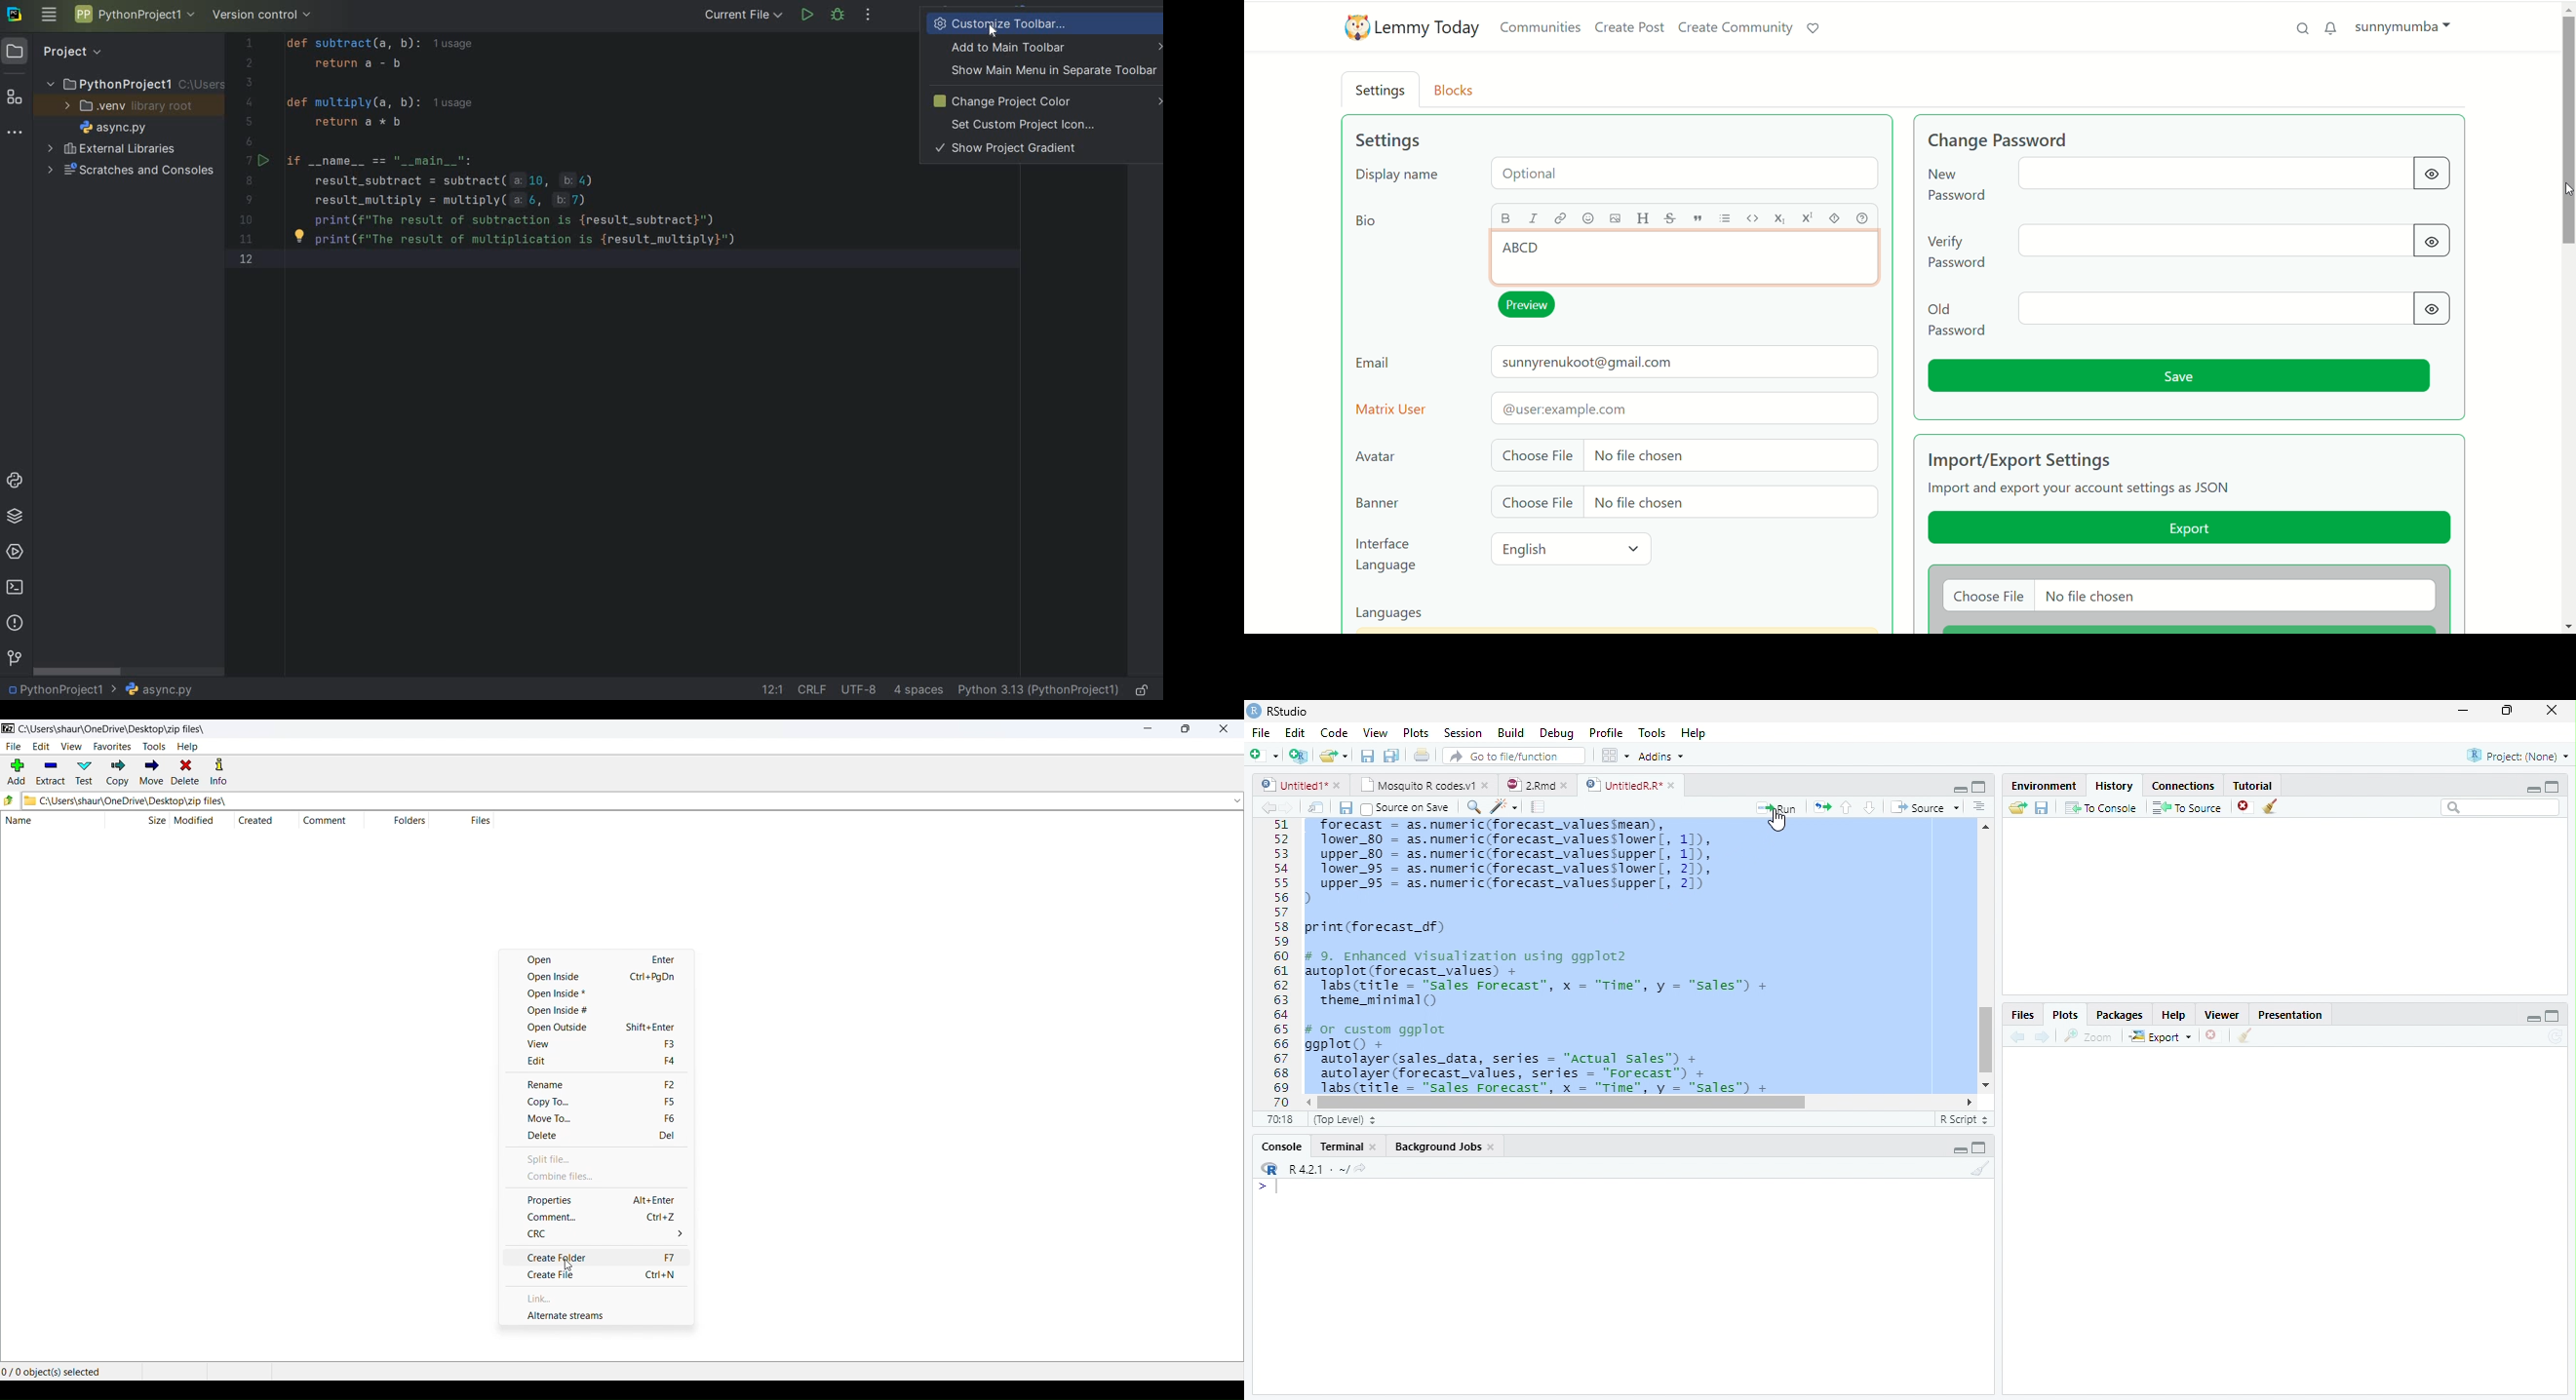 The image size is (2576, 1400). What do you see at coordinates (1318, 1170) in the screenshot?
I see `R 4.2.1 . ~ /` at bounding box center [1318, 1170].